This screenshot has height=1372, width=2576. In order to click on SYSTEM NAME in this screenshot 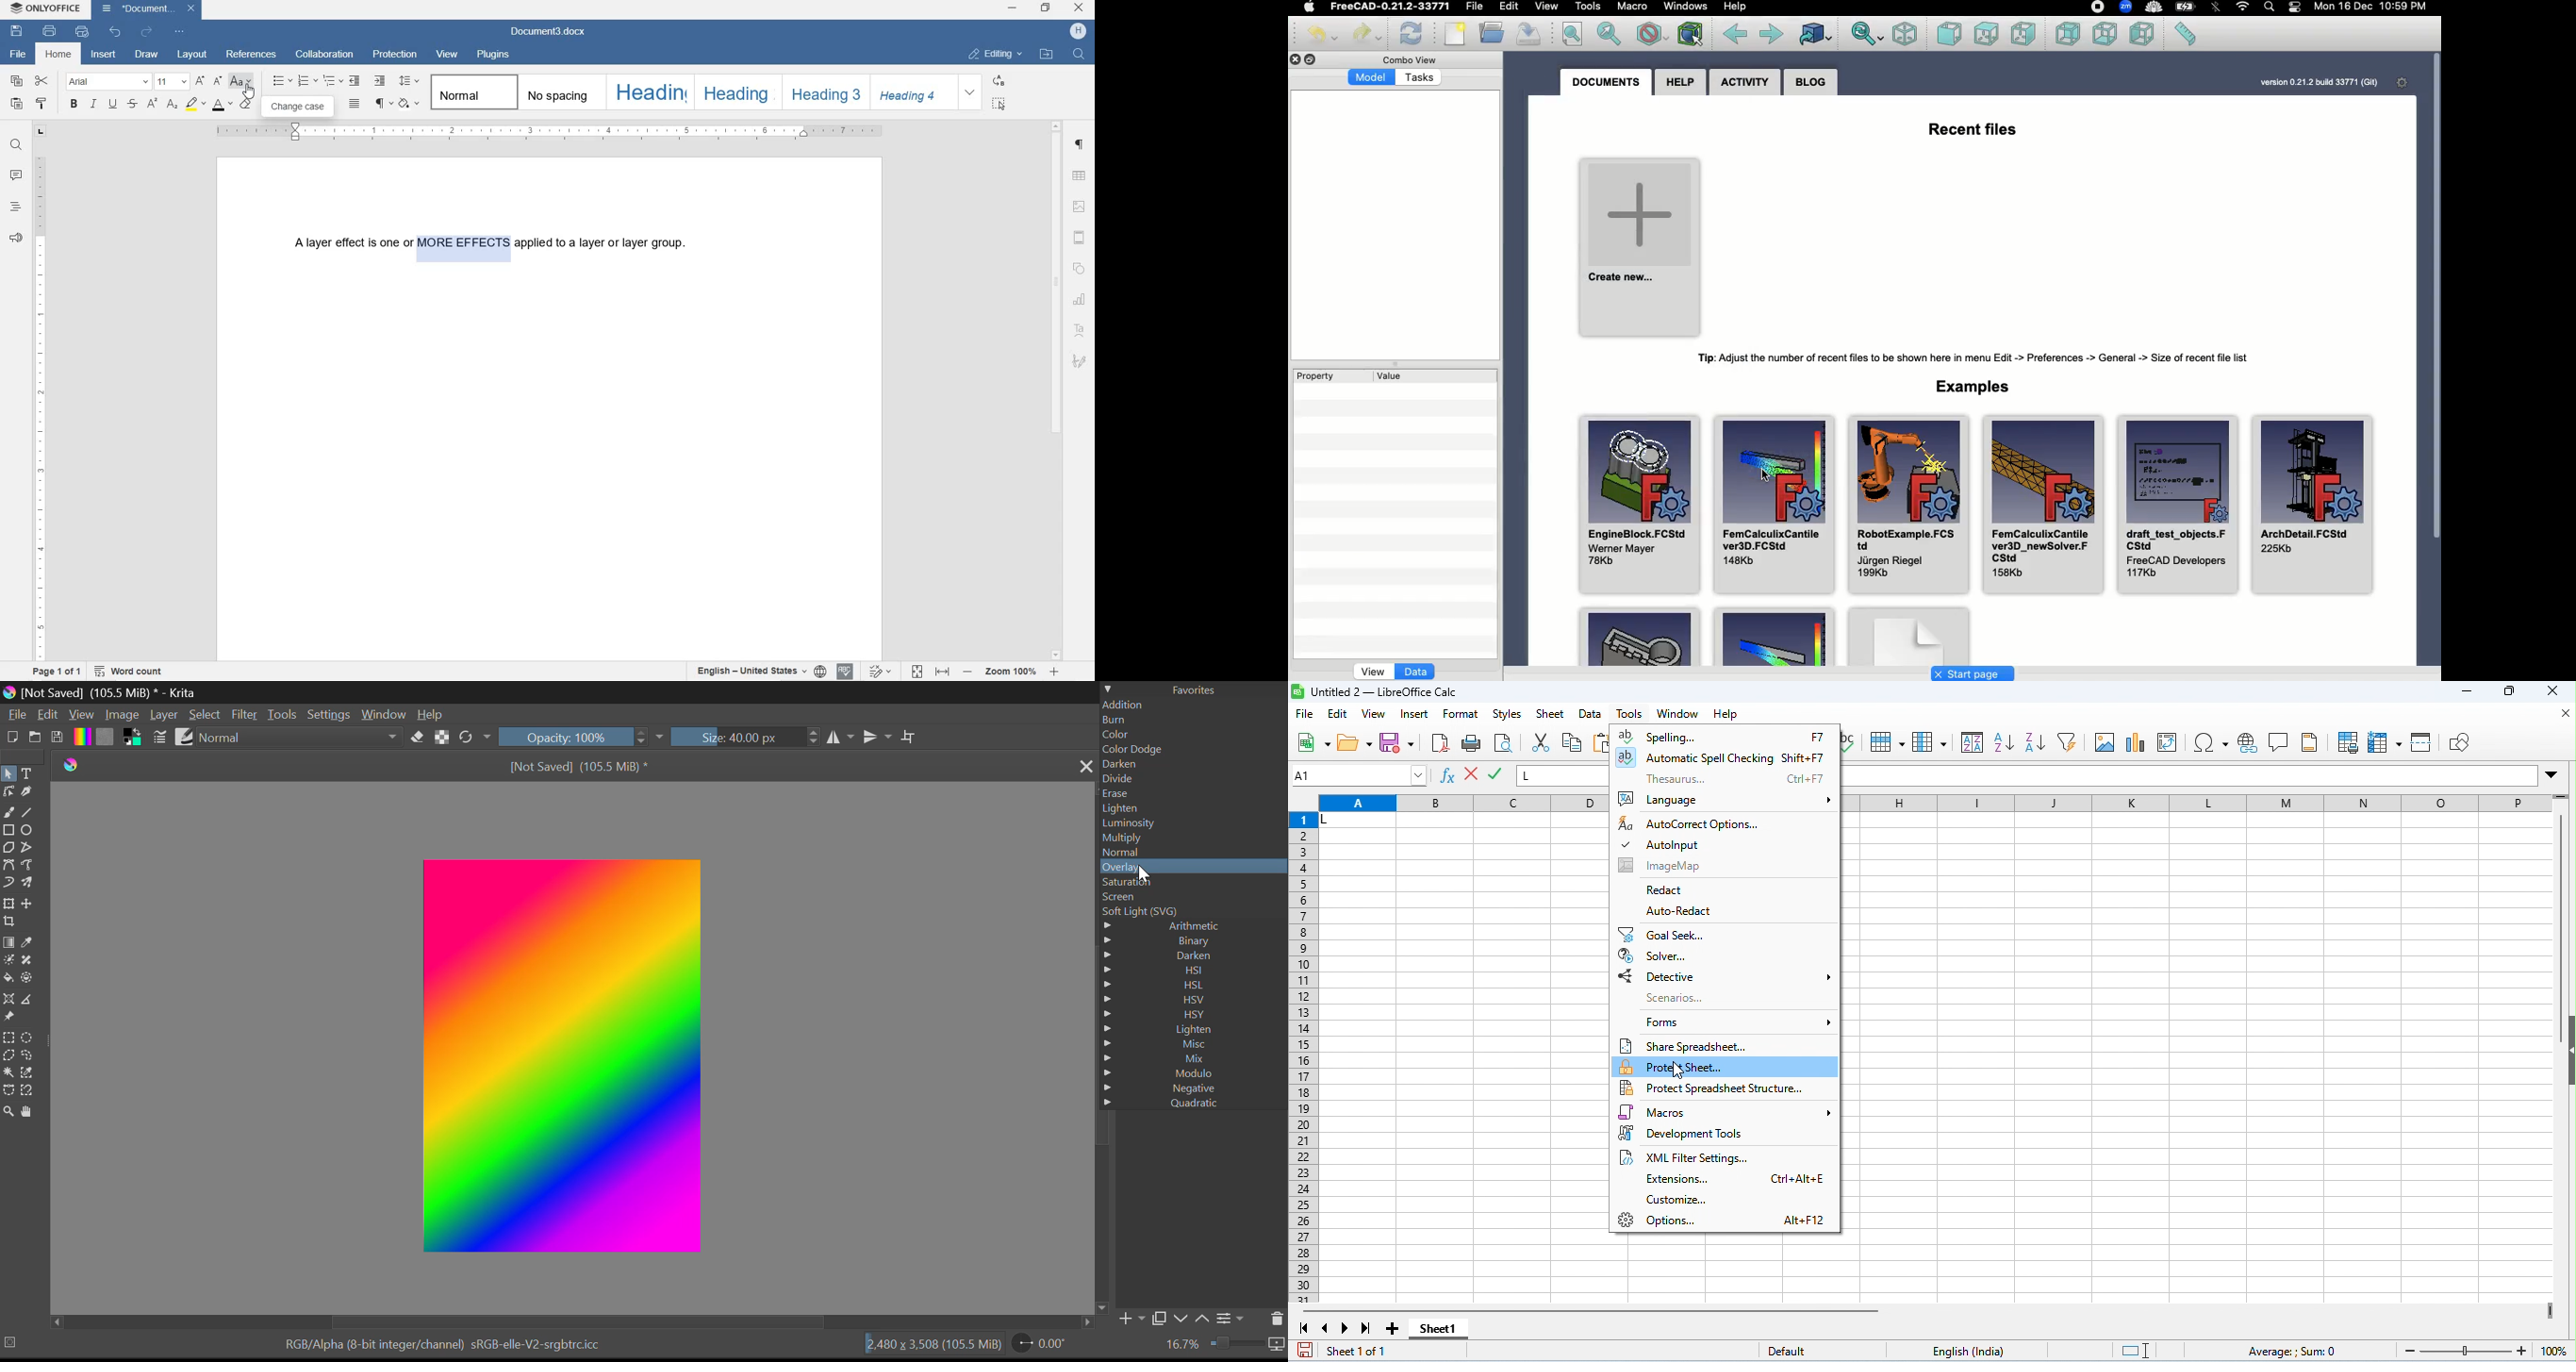, I will do `click(46, 7)`.